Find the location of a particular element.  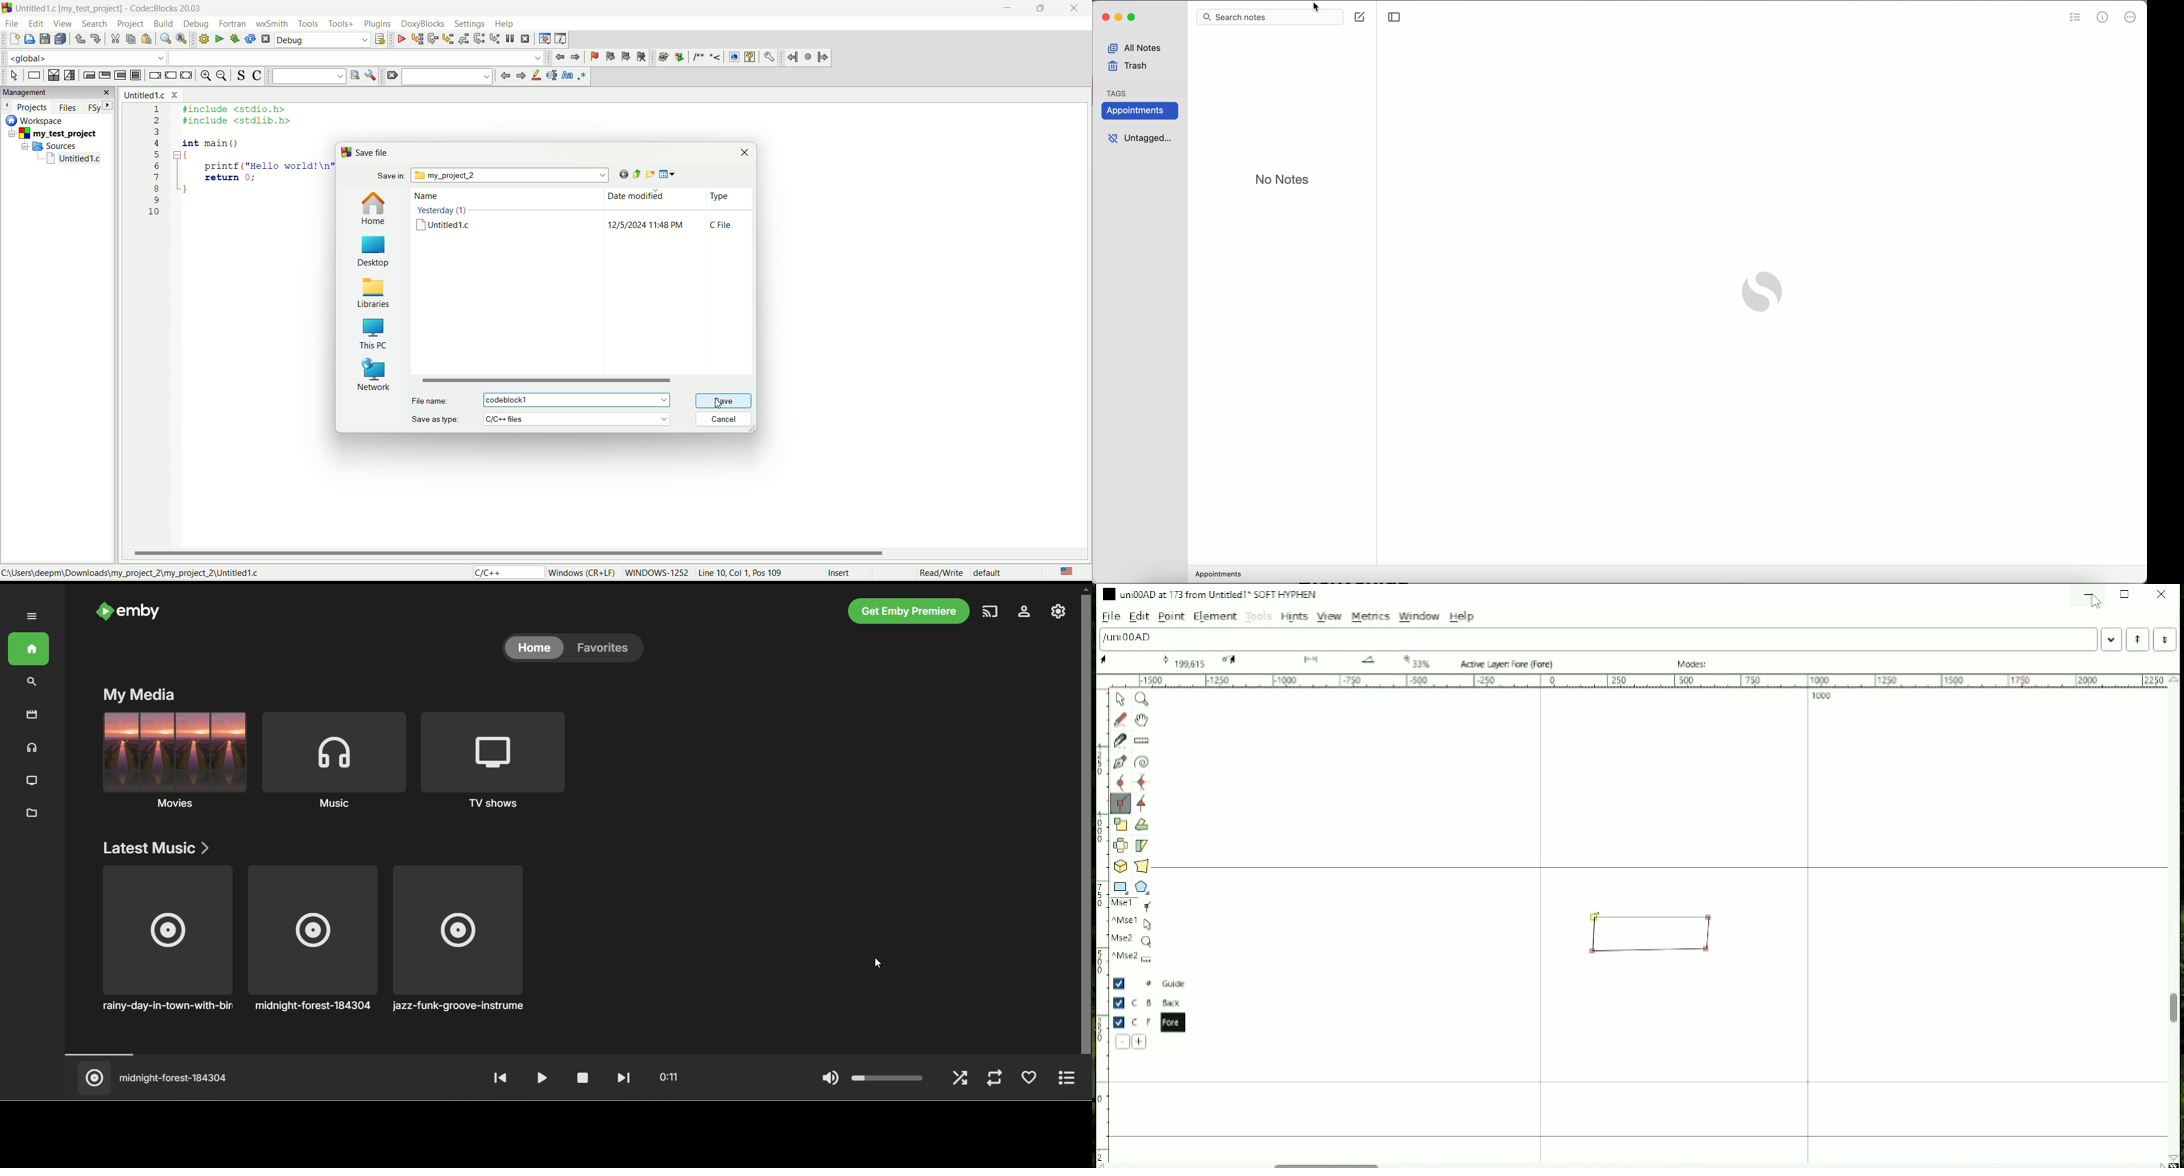

workspace is located at coordinates (37, 120).